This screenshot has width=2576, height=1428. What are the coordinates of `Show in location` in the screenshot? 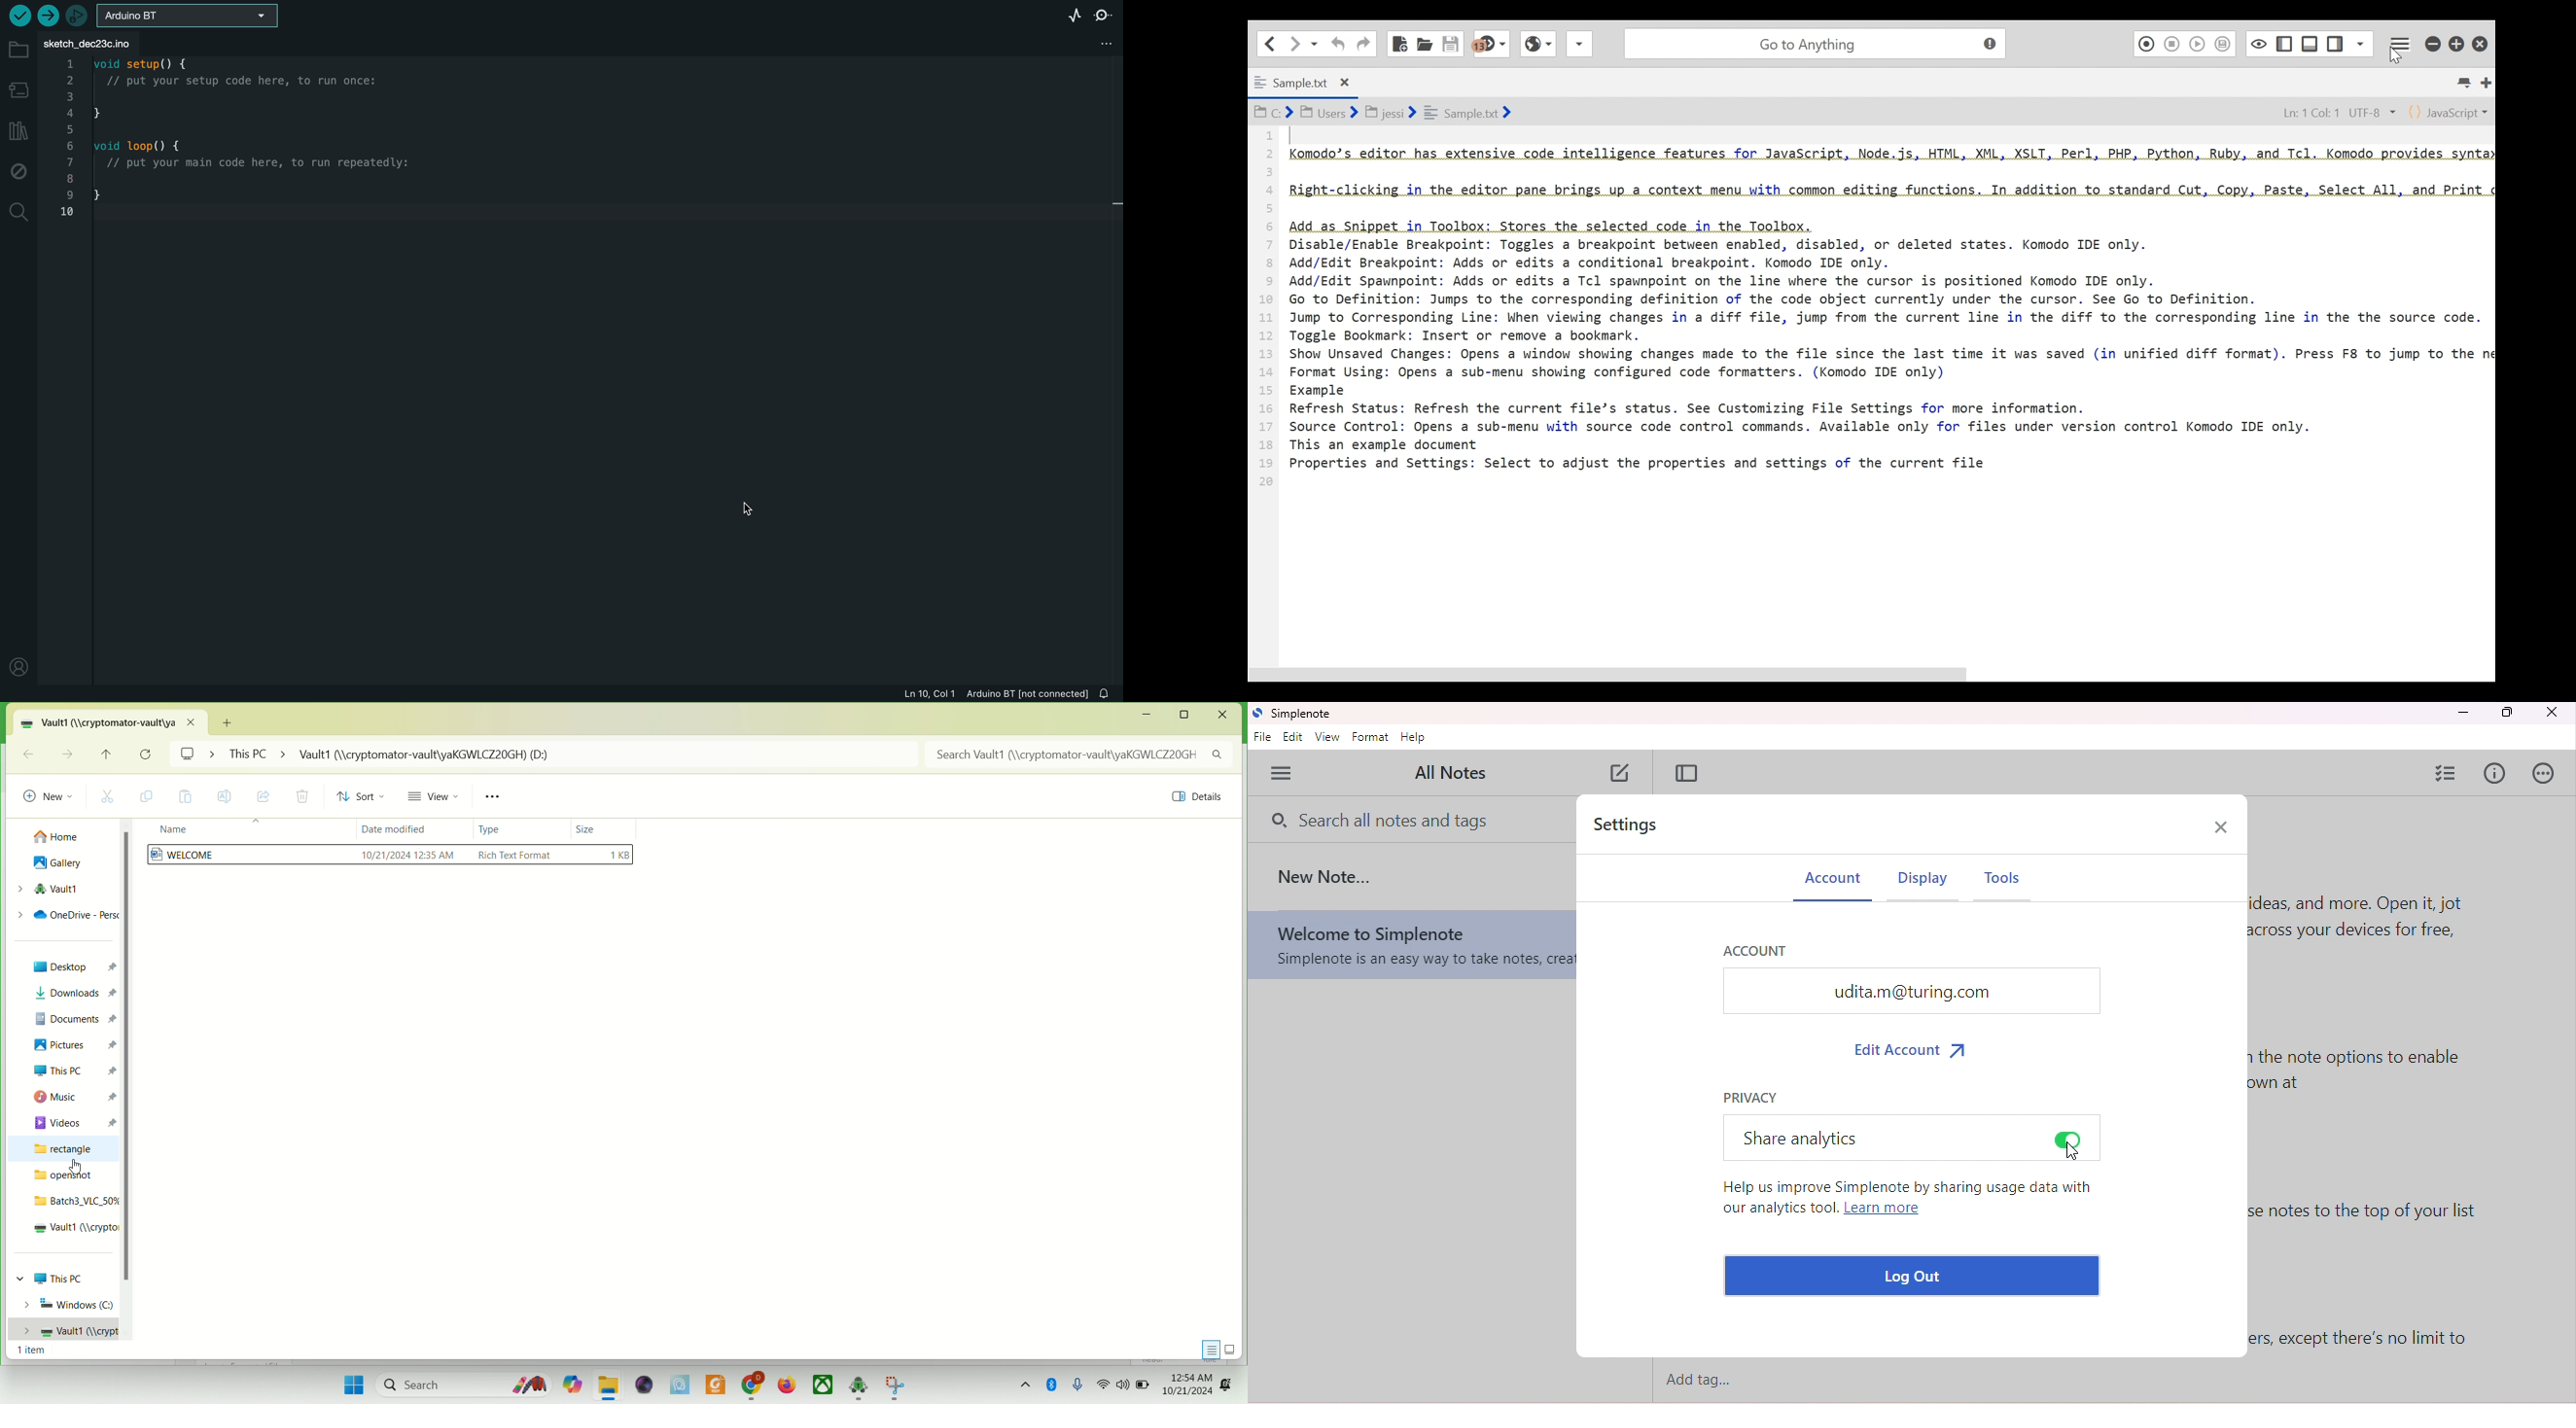 It's located at (1384, 111).